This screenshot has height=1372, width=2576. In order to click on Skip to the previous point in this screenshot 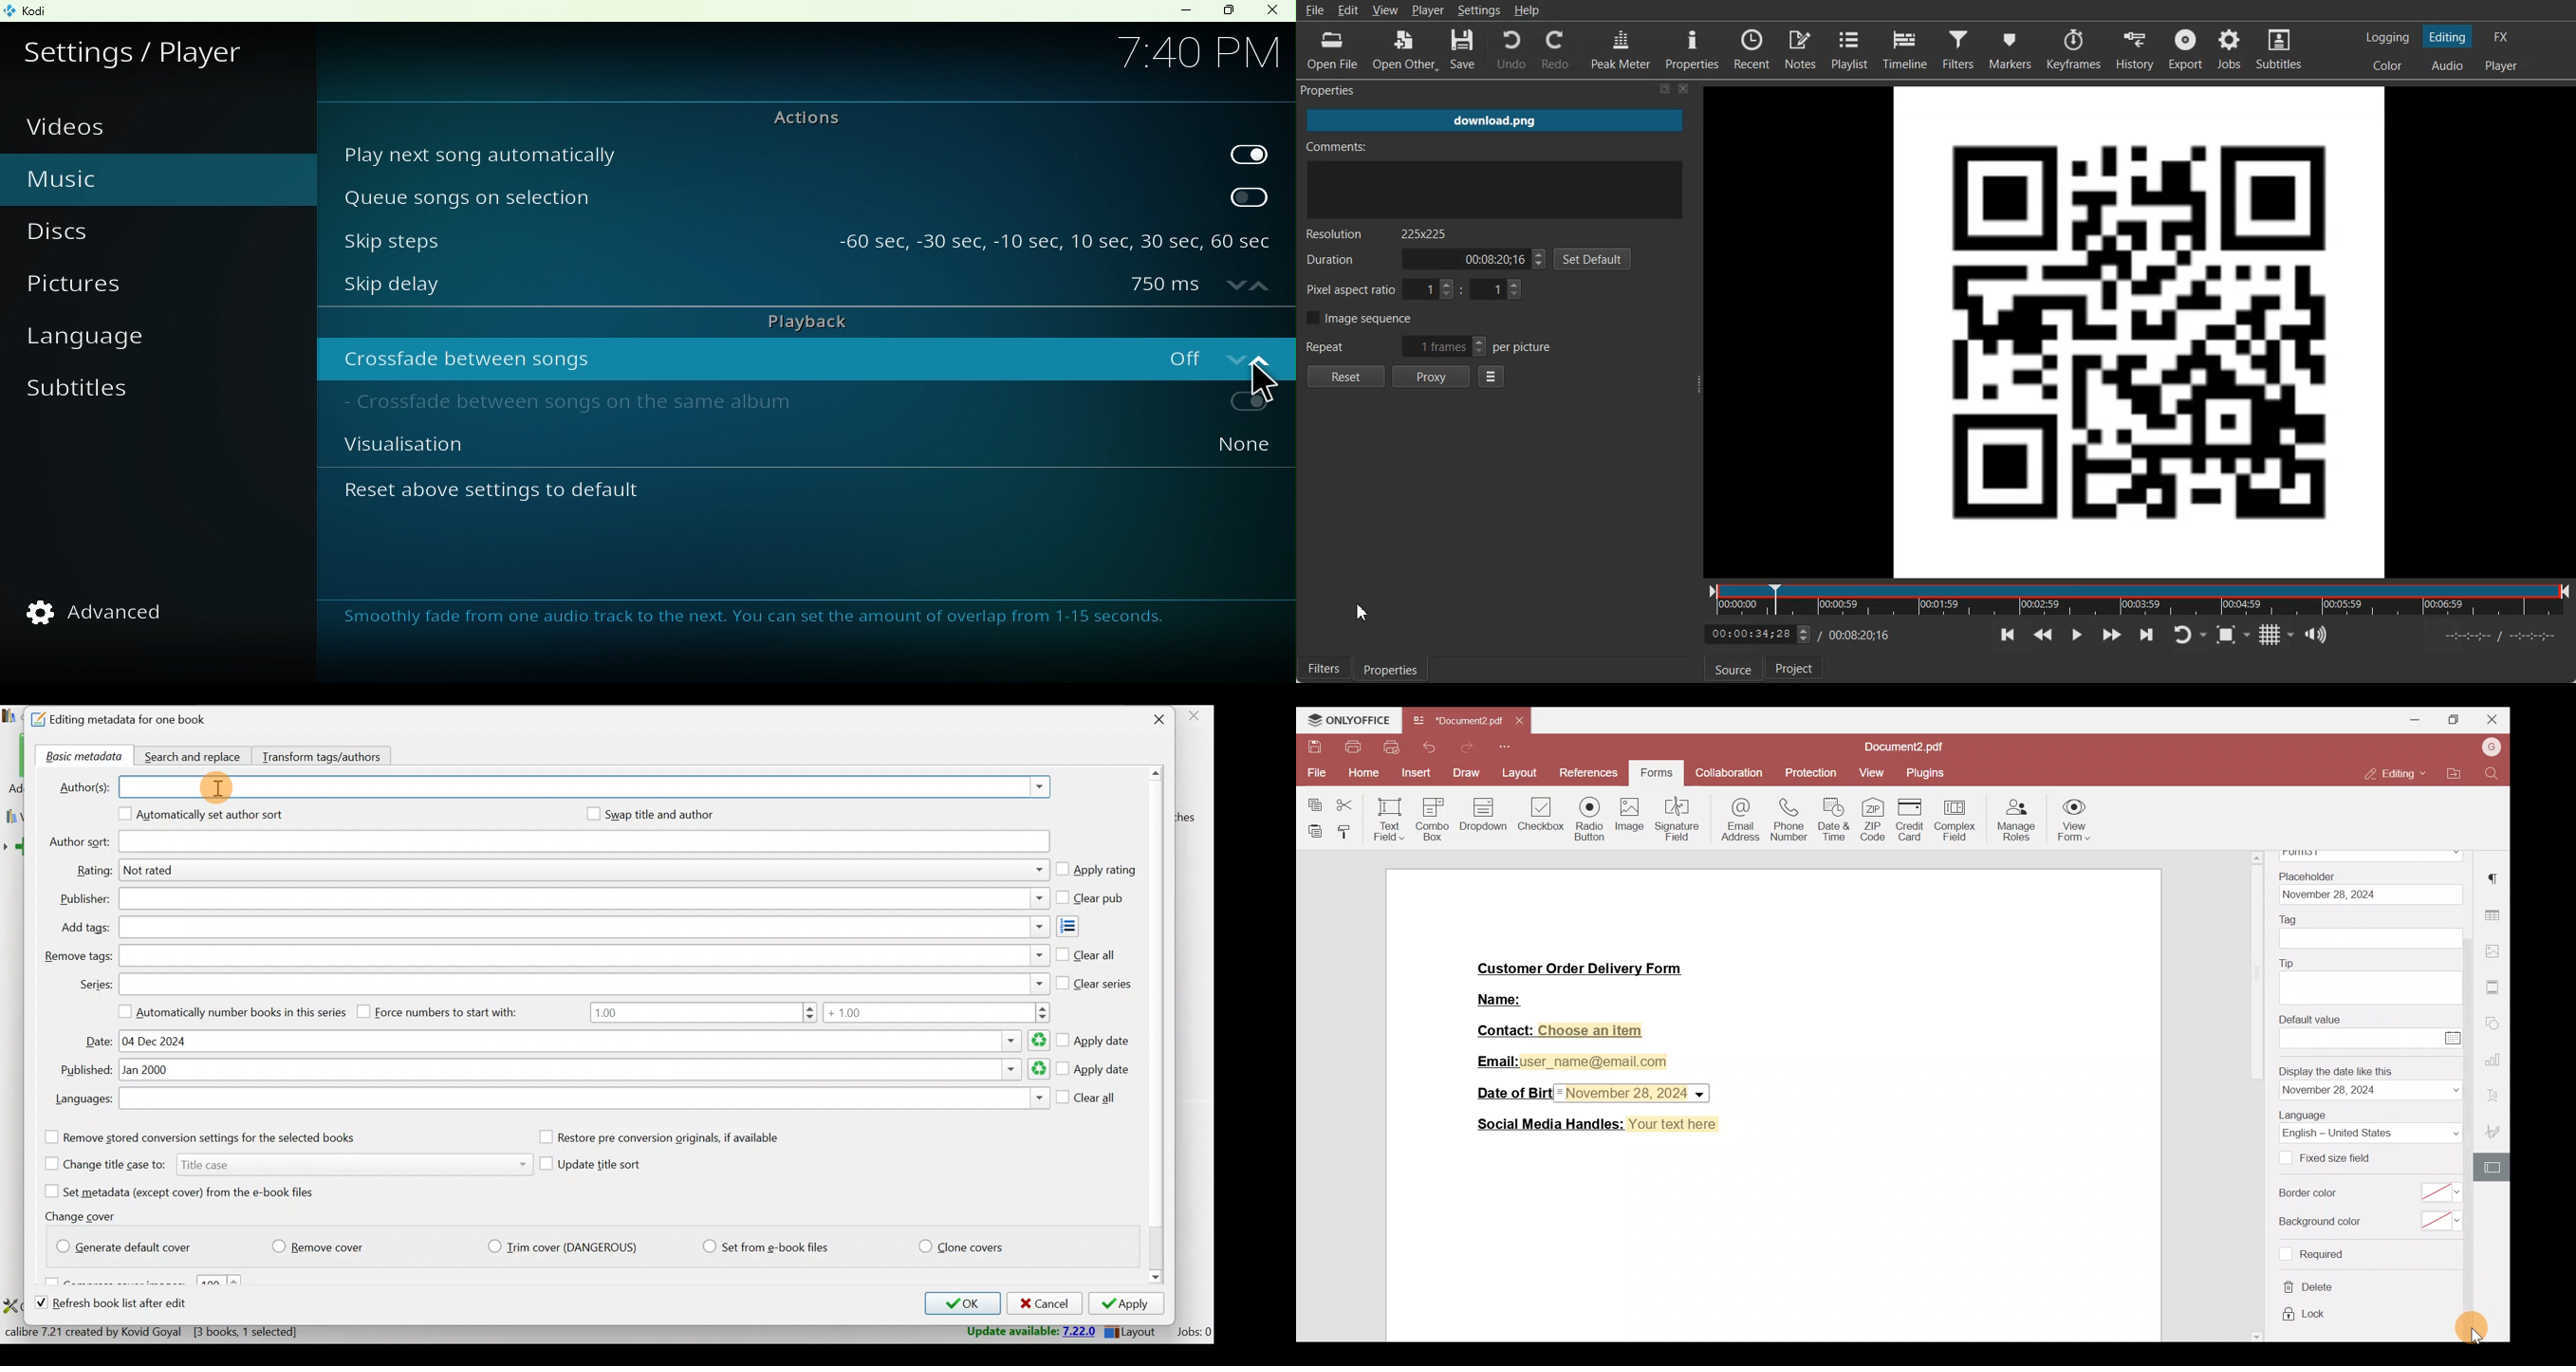, I will do `click(2008, 635)`.